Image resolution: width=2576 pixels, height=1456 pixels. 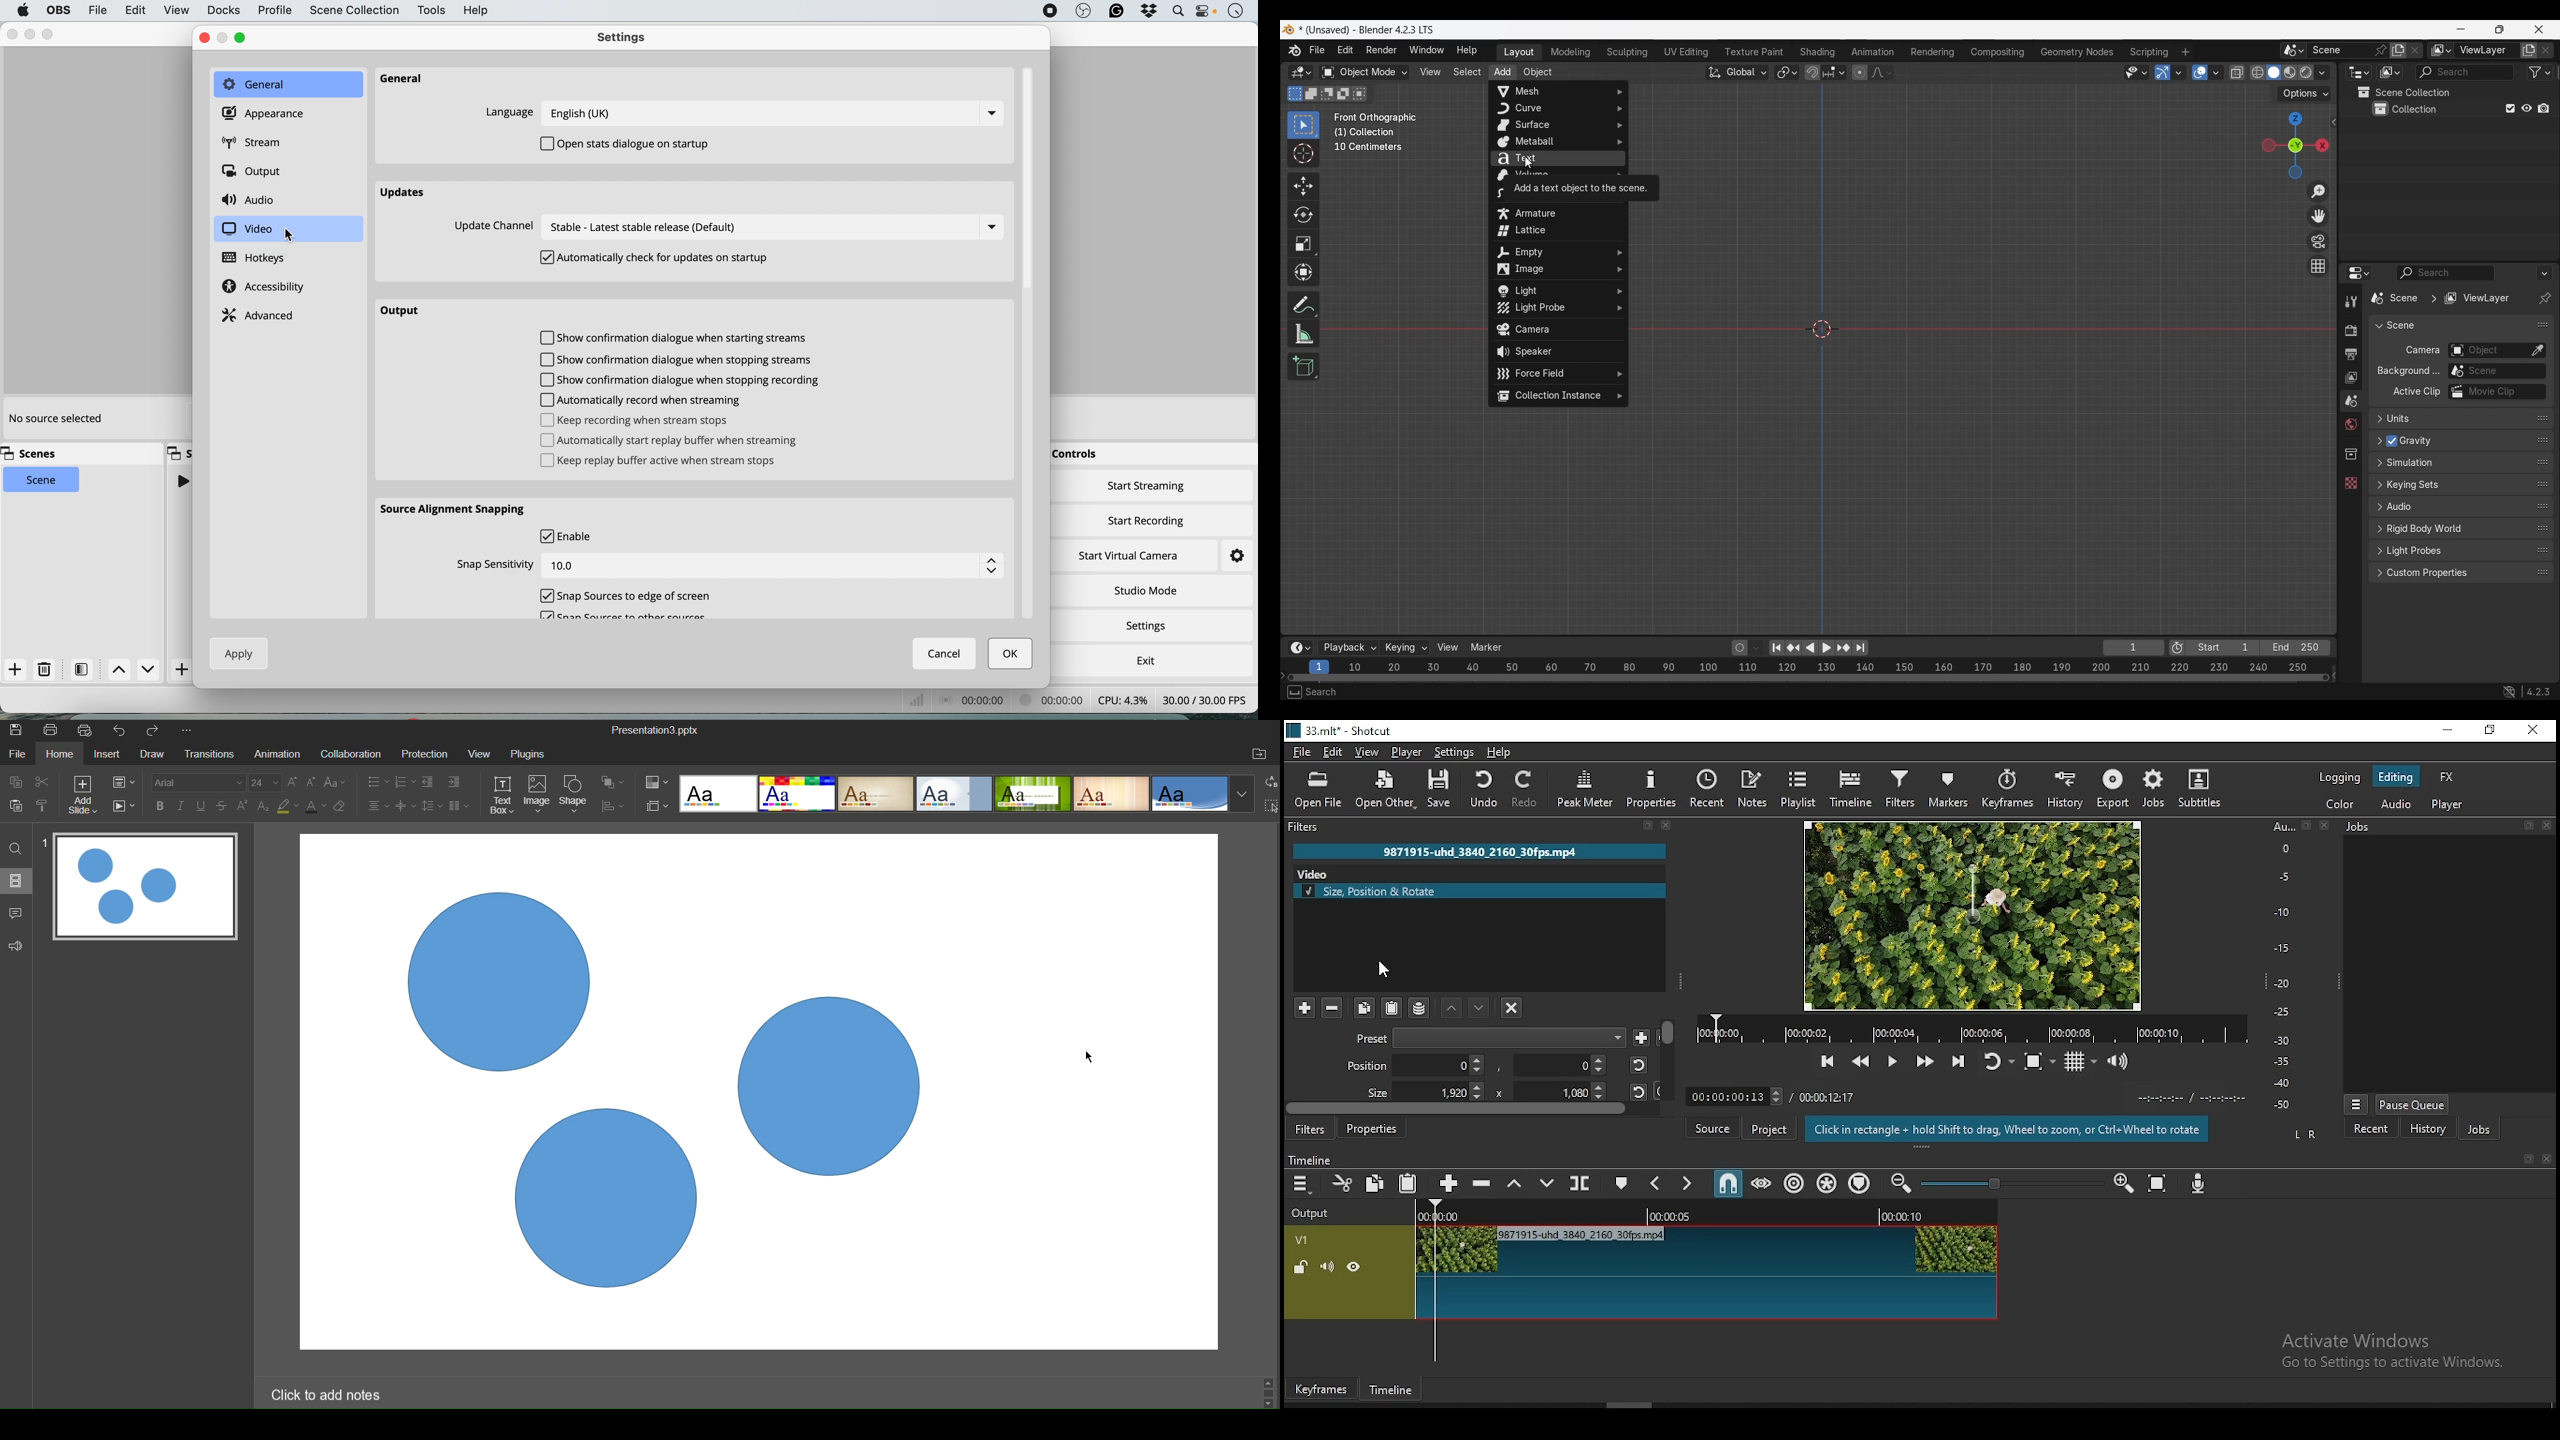 What do you see at coordinates (405, 194) in the screenshot?
I see `updates` at bounding box center [405, 194].